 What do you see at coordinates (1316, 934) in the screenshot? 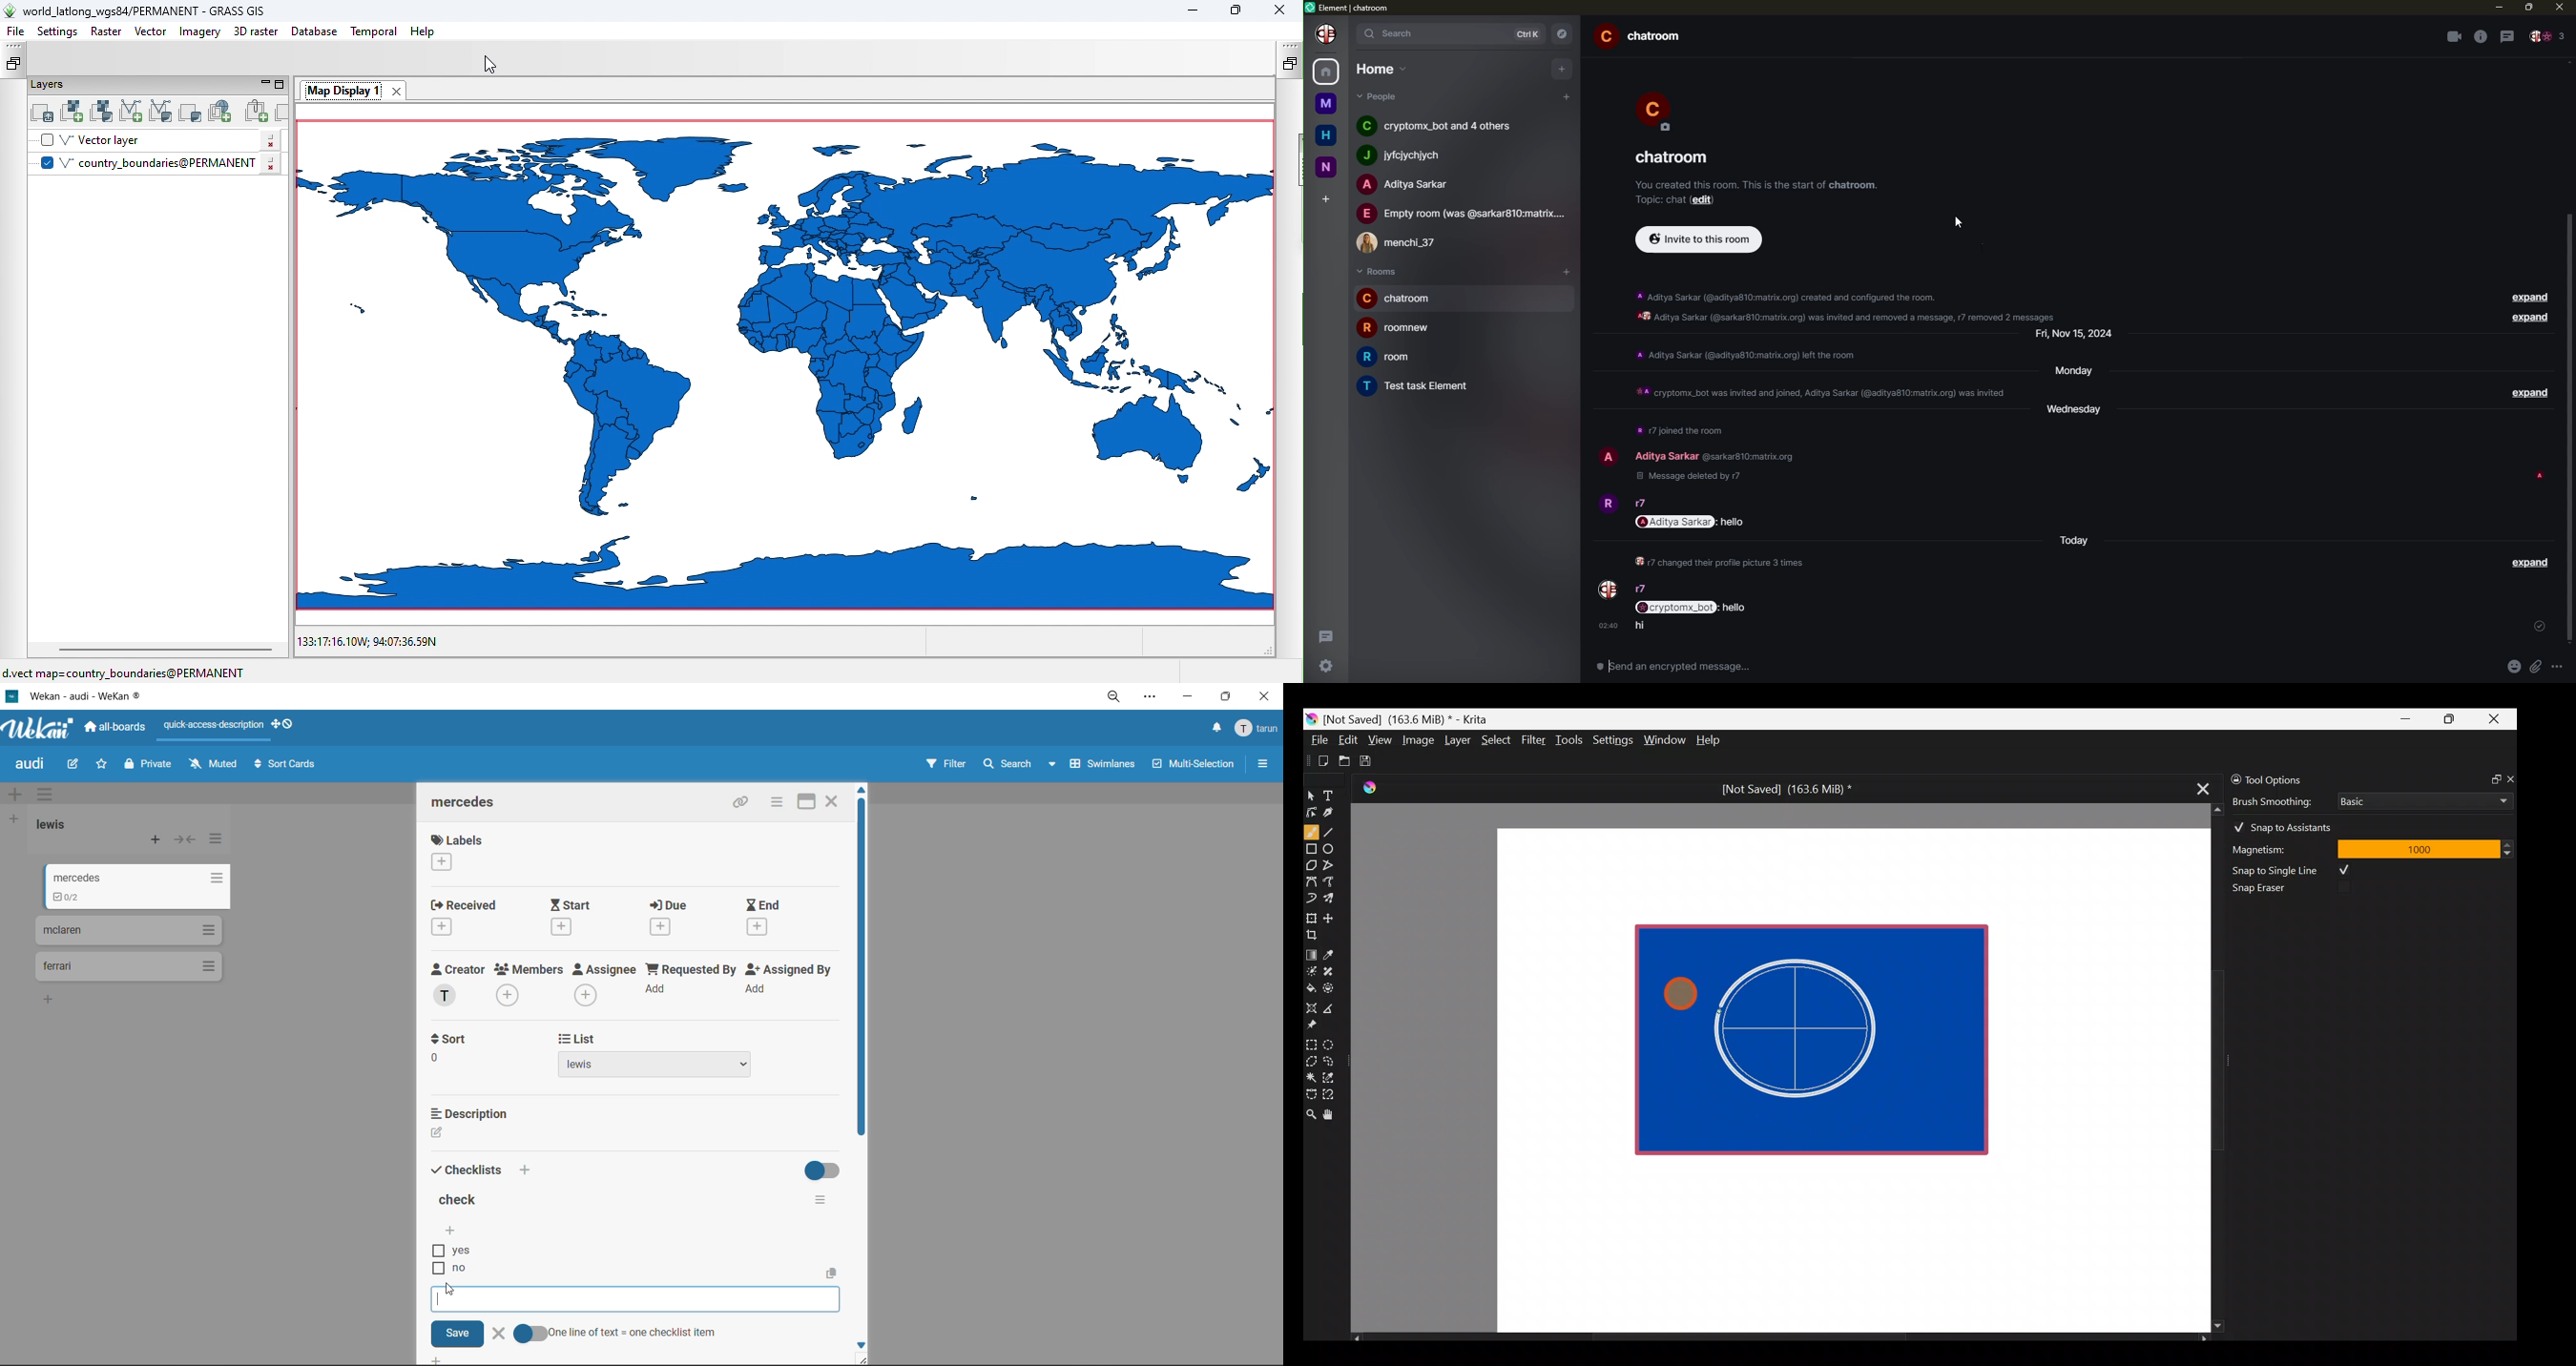
I see `Crop the image to an area` at bounding box center [1316, 934].